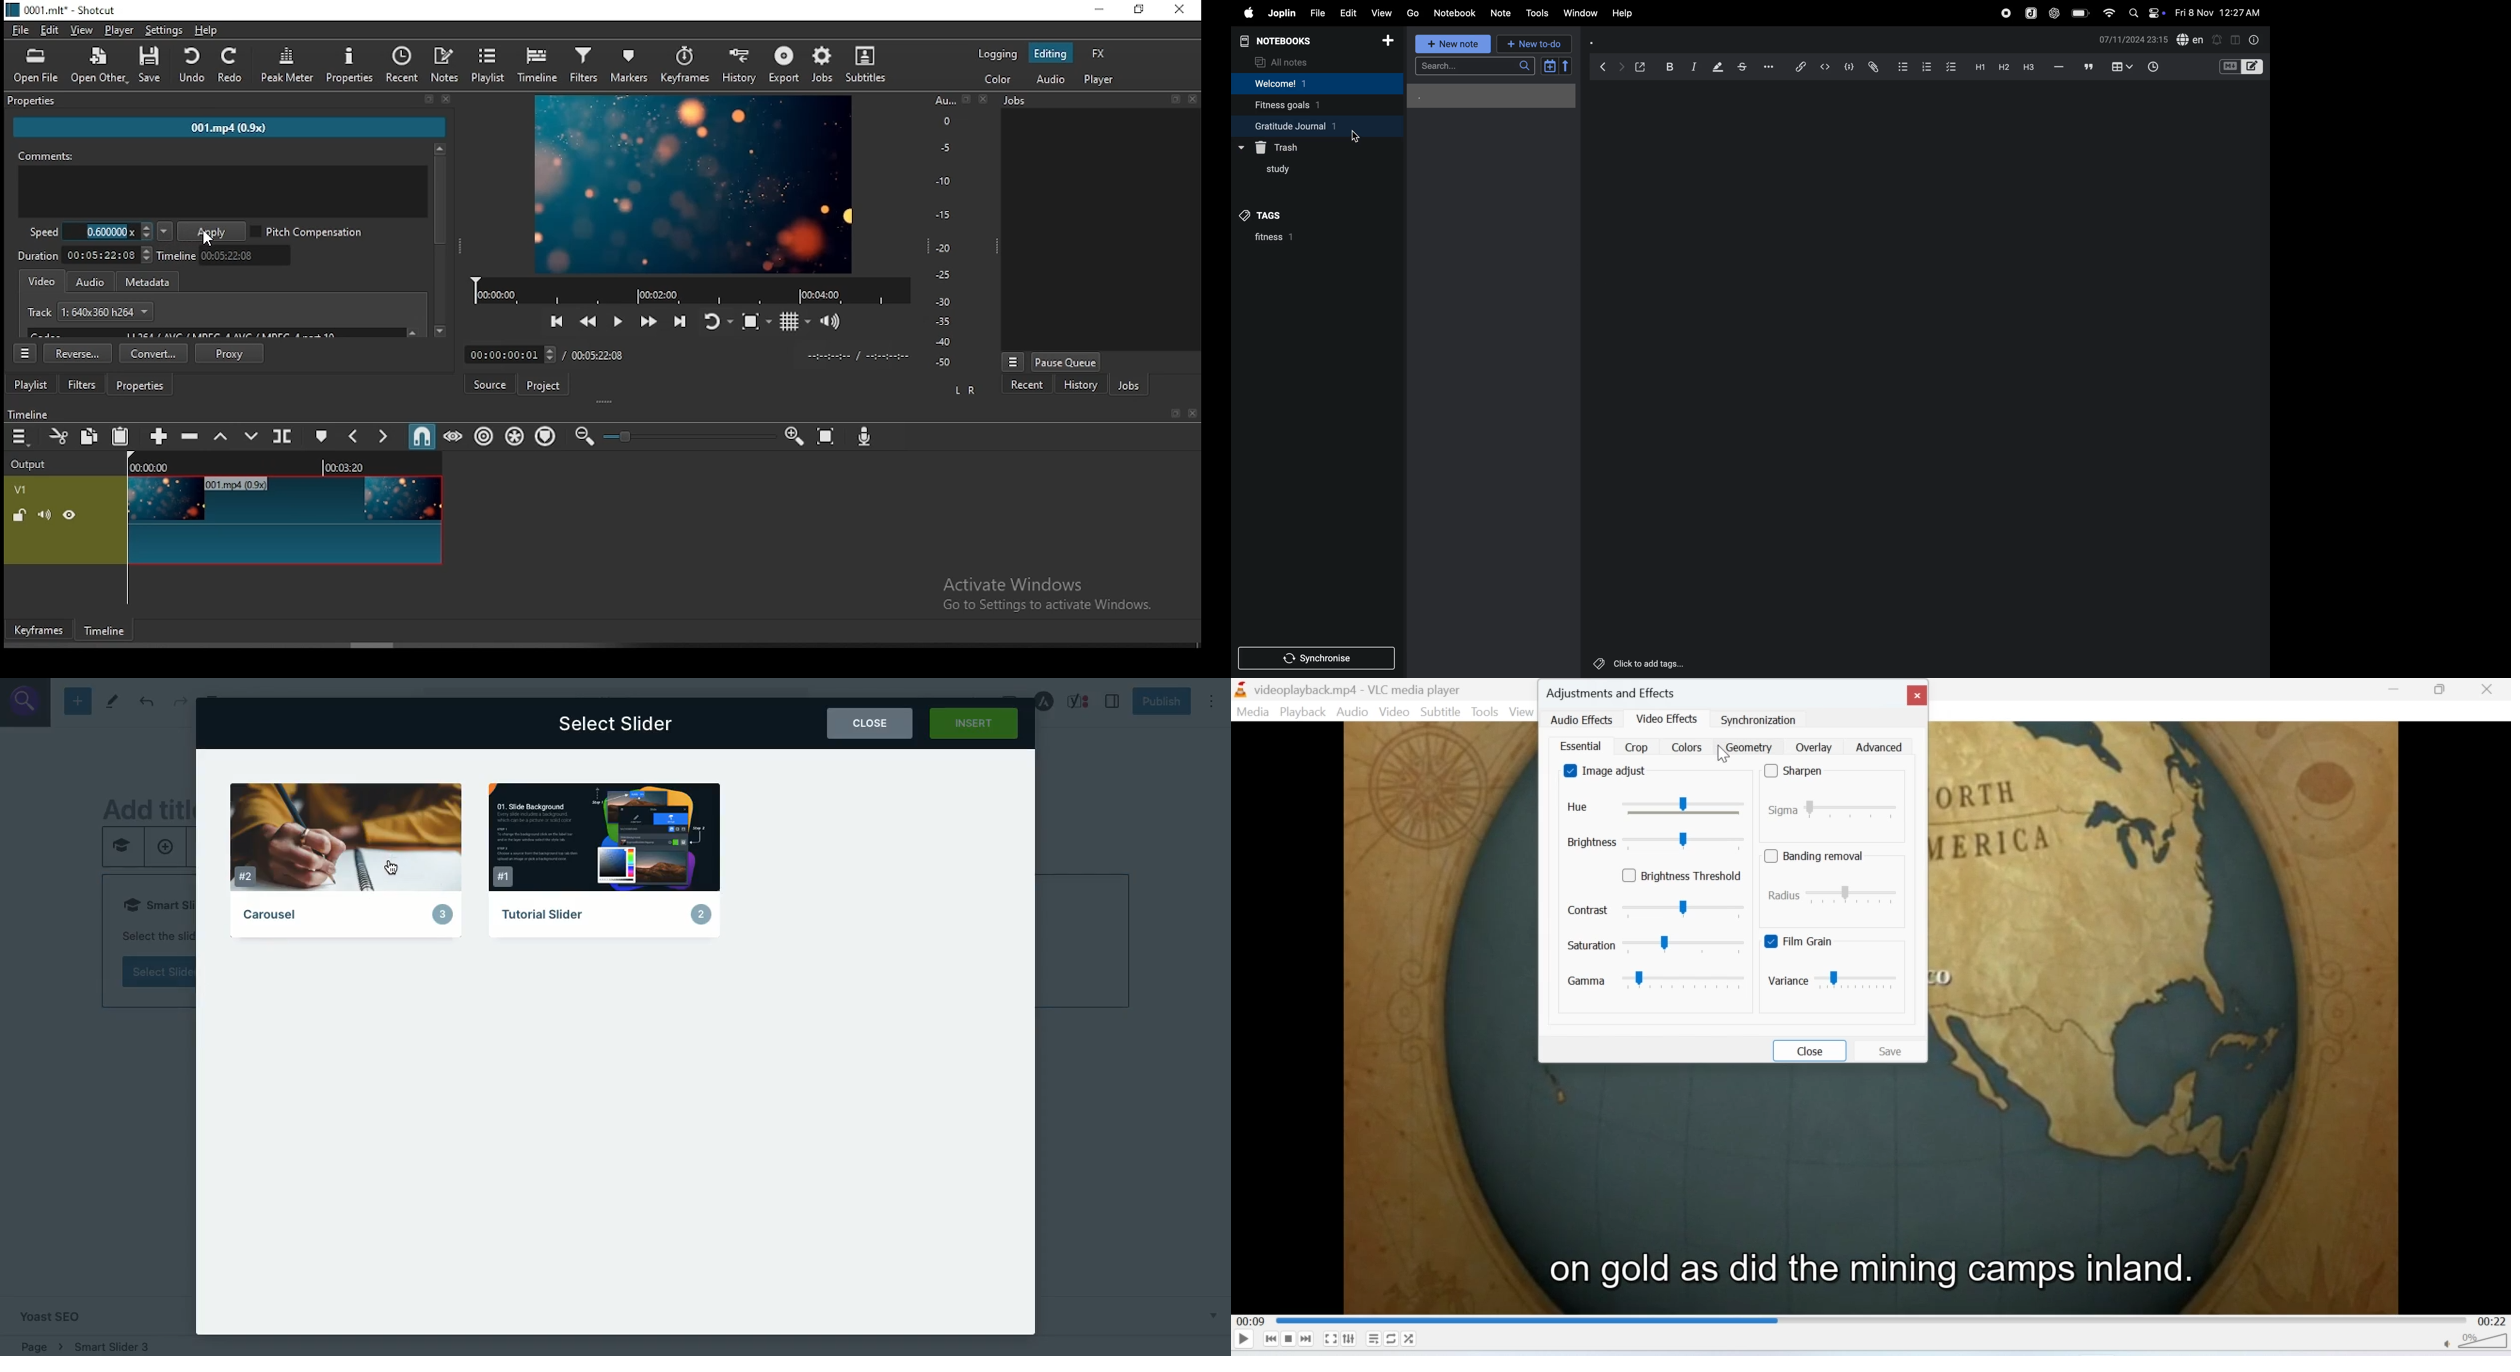  What do you see at coordinates (24, 352) in the screenshot?
I see `timeline settings` at bounding box center [24, 352].